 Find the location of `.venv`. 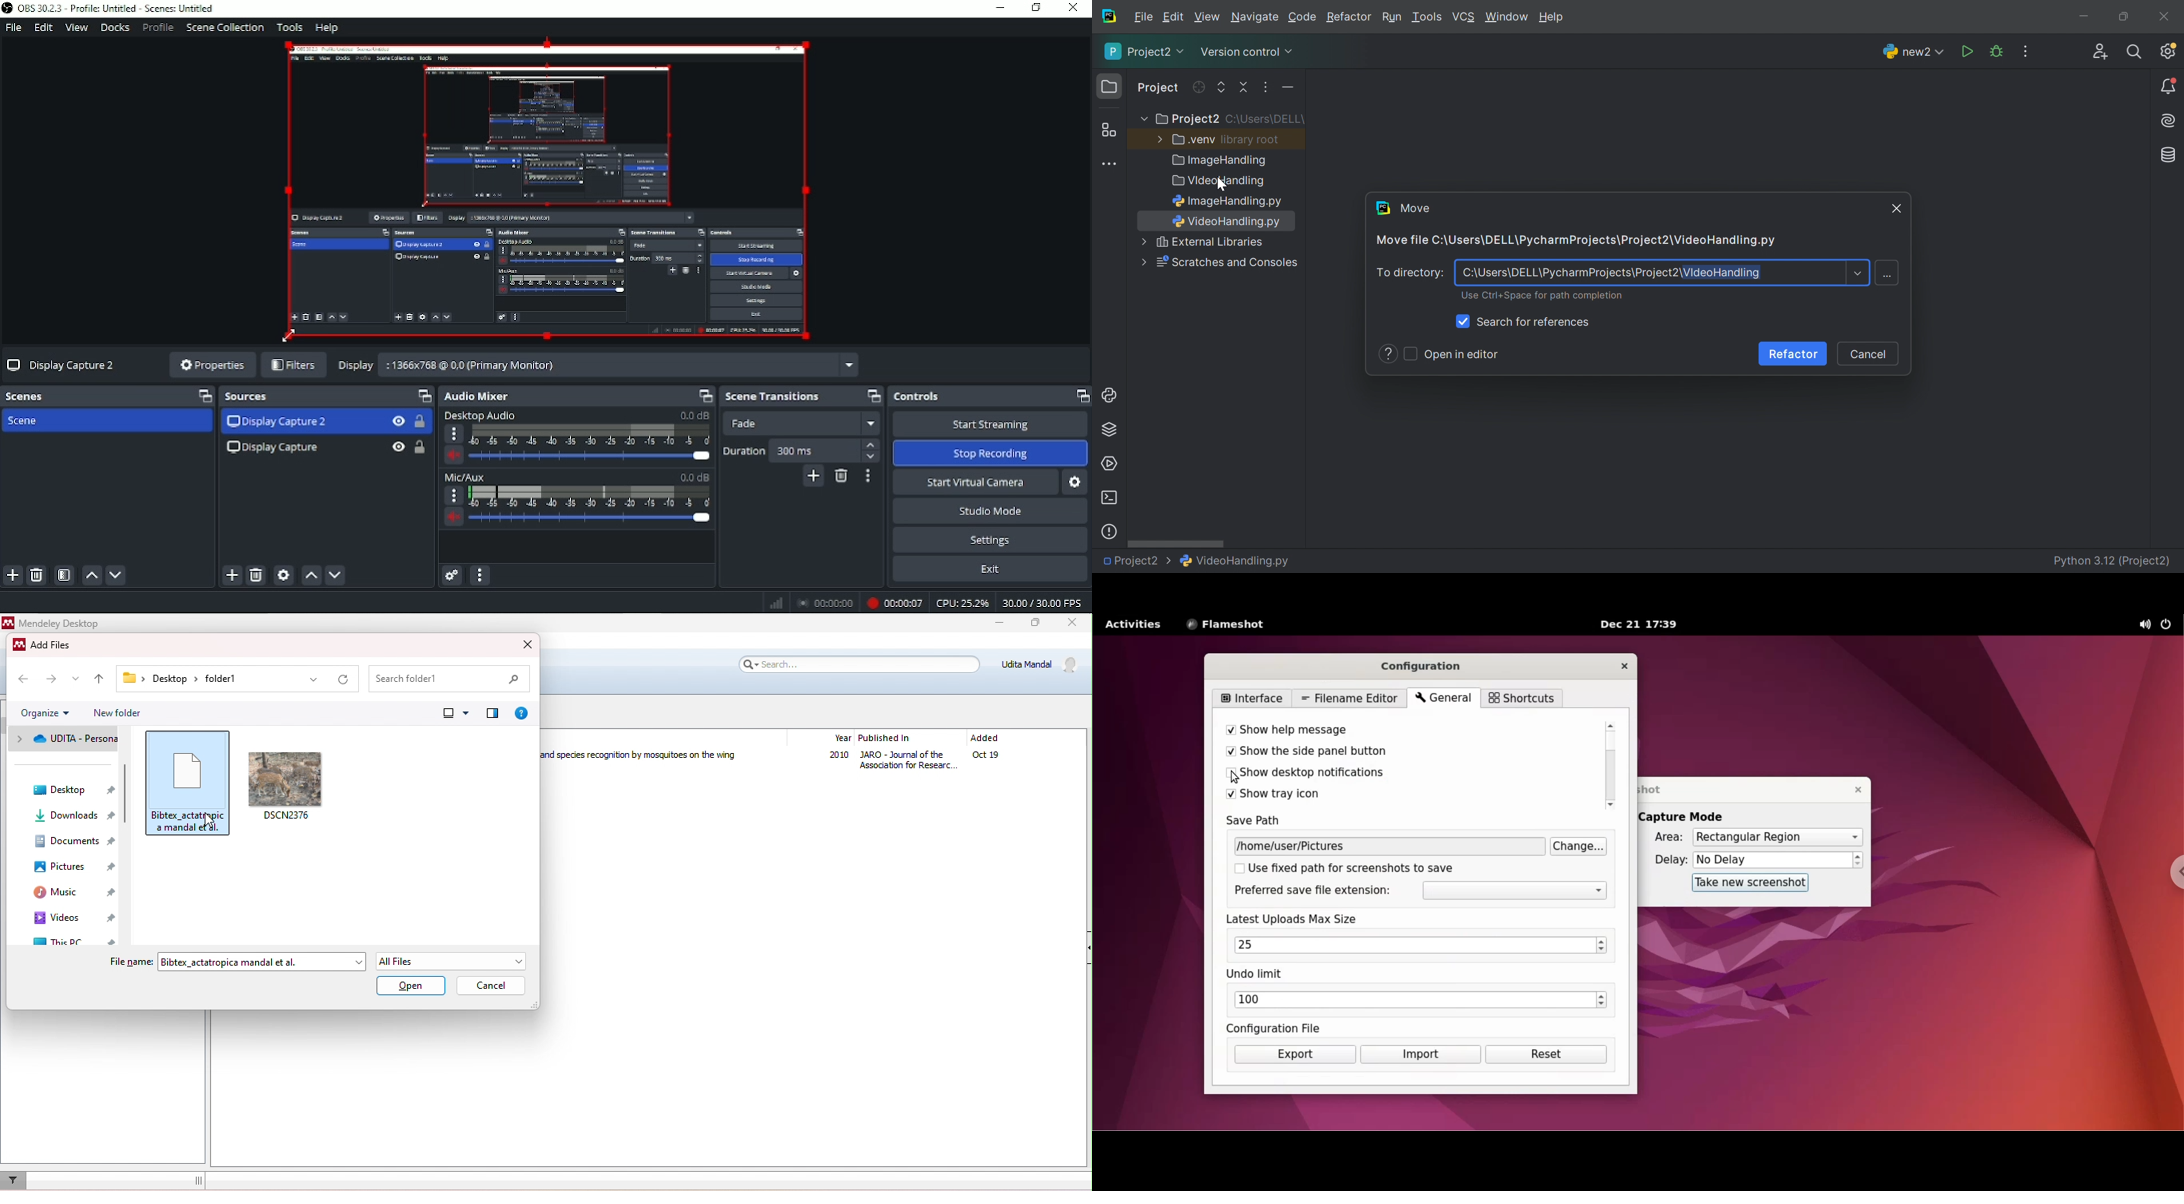

.venv is located at coordinates (1194, 140).